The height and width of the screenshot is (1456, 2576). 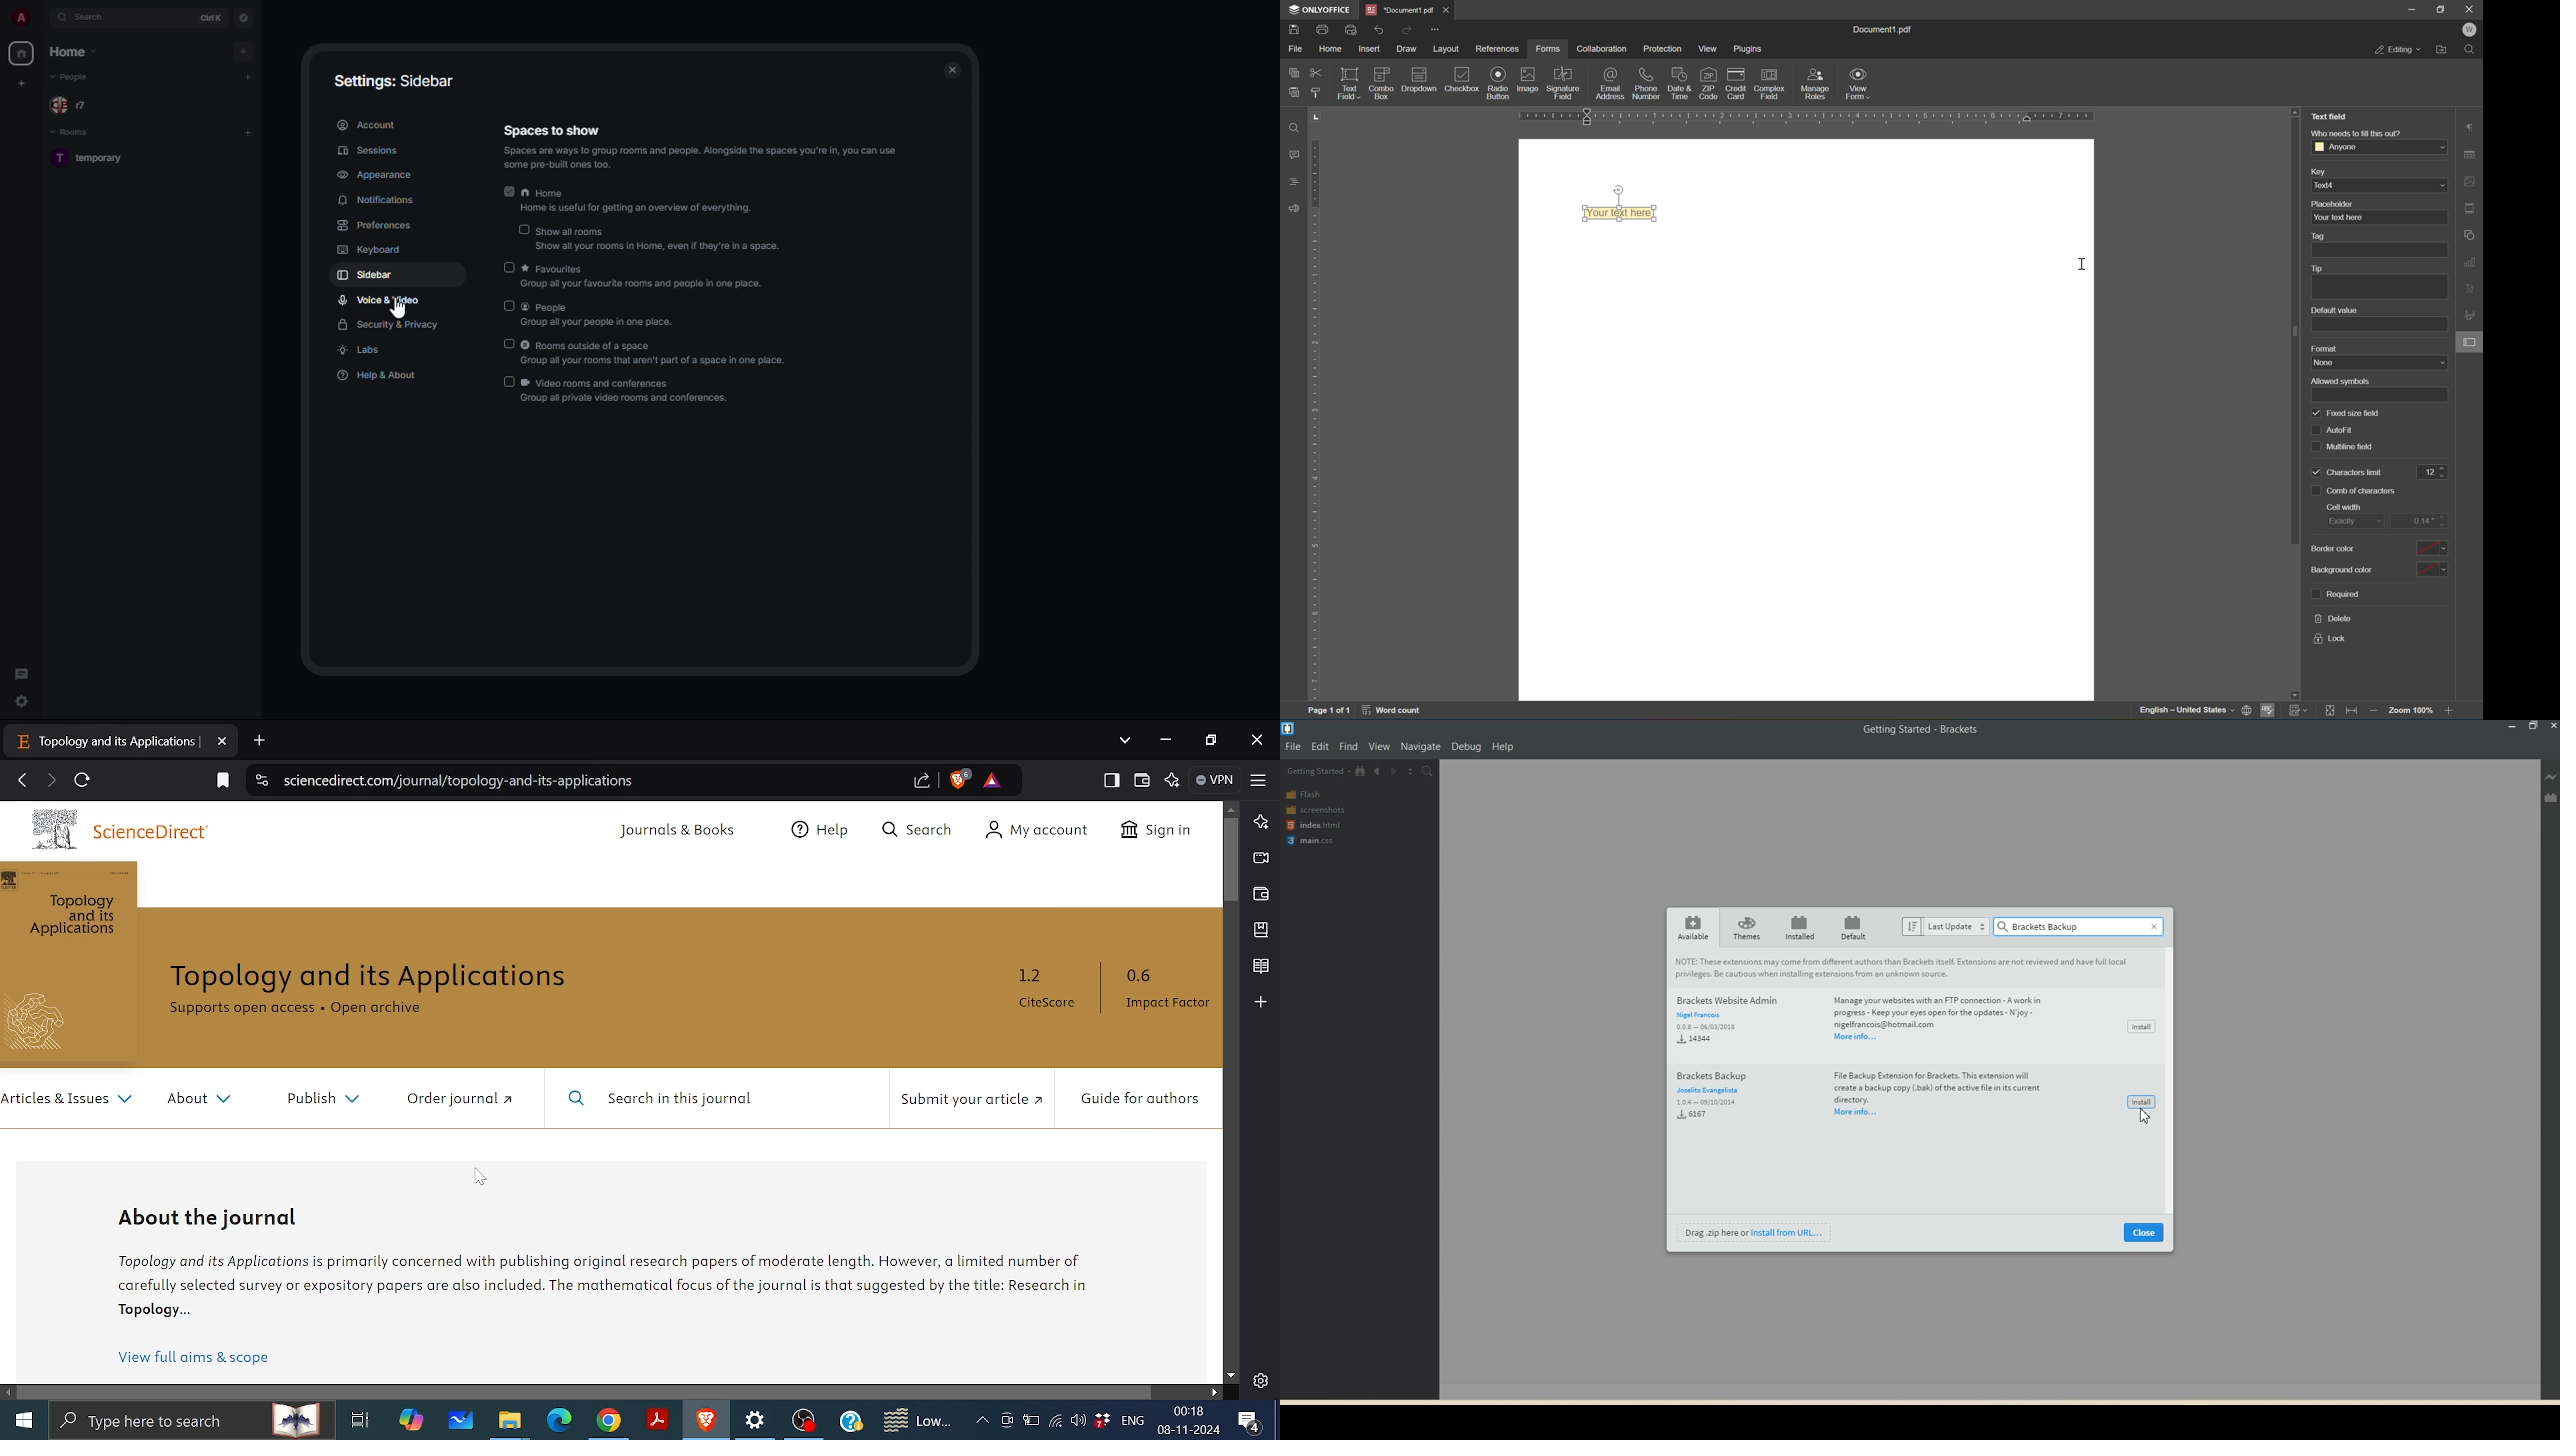 What do you see at coordinates (21, 671) in the screenshot?
I see `threads` at bounding box center [21, 671].